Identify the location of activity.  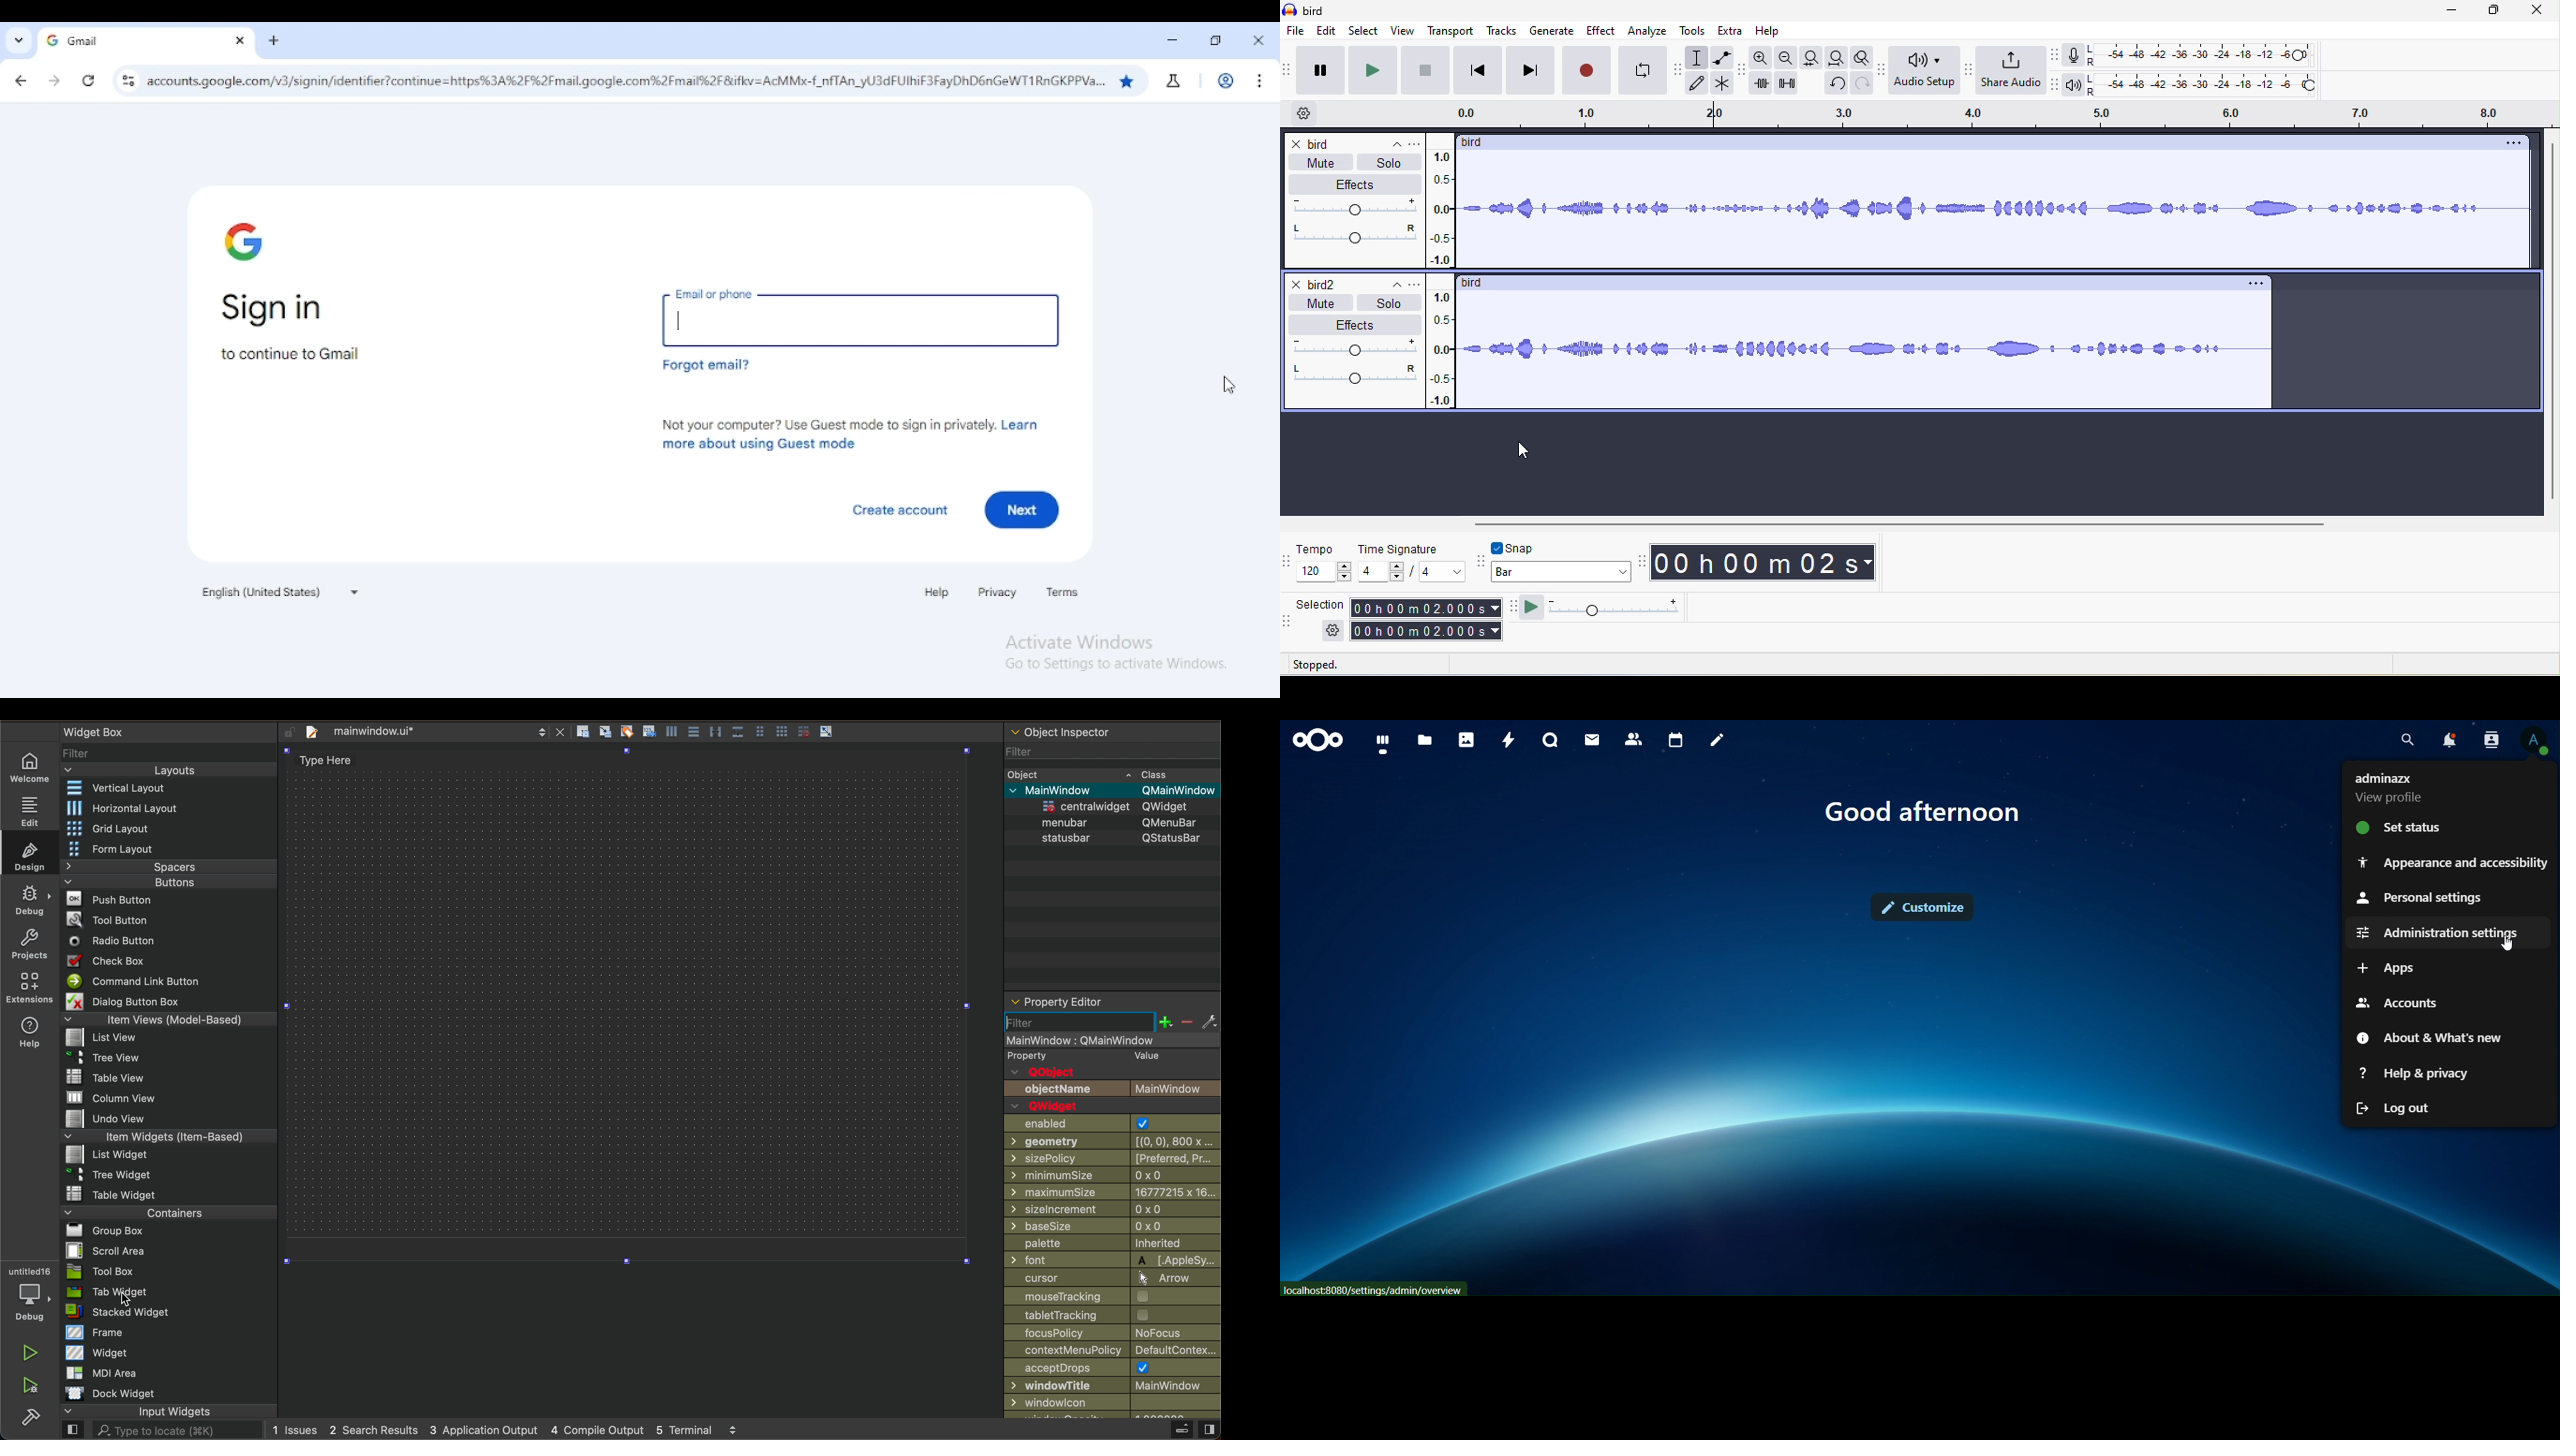
(1508, 739).